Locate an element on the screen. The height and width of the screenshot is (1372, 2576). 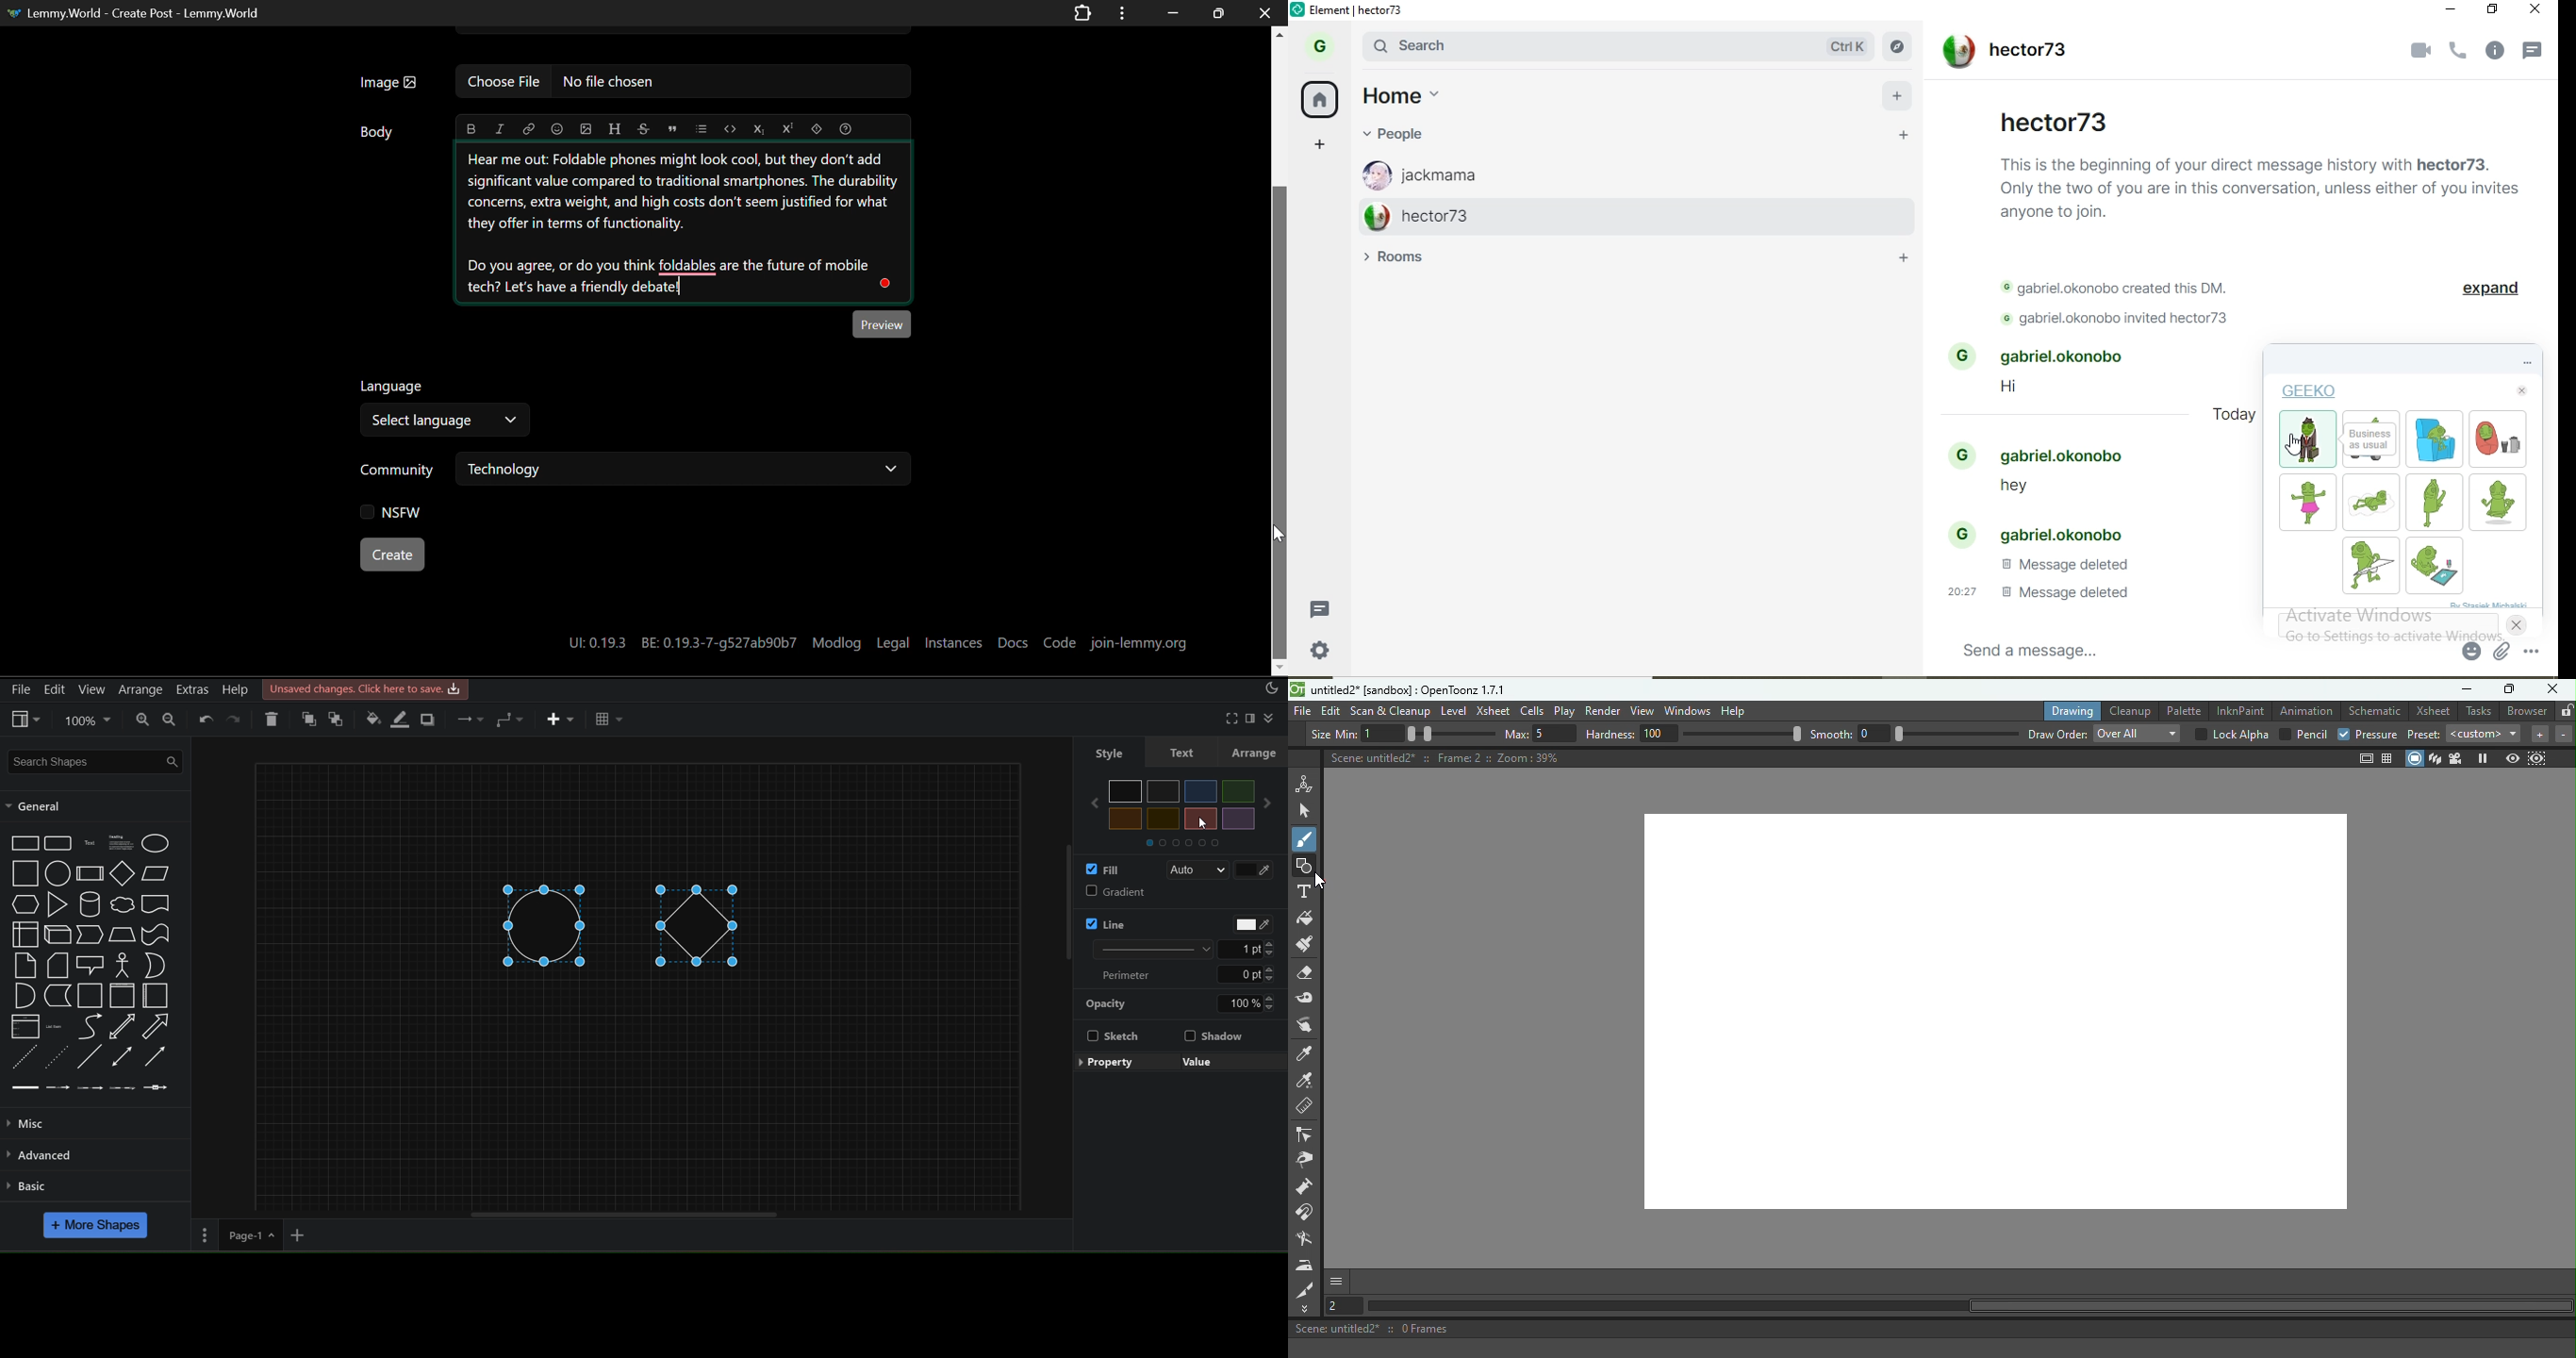
 is located at coordinates (1305, 864).